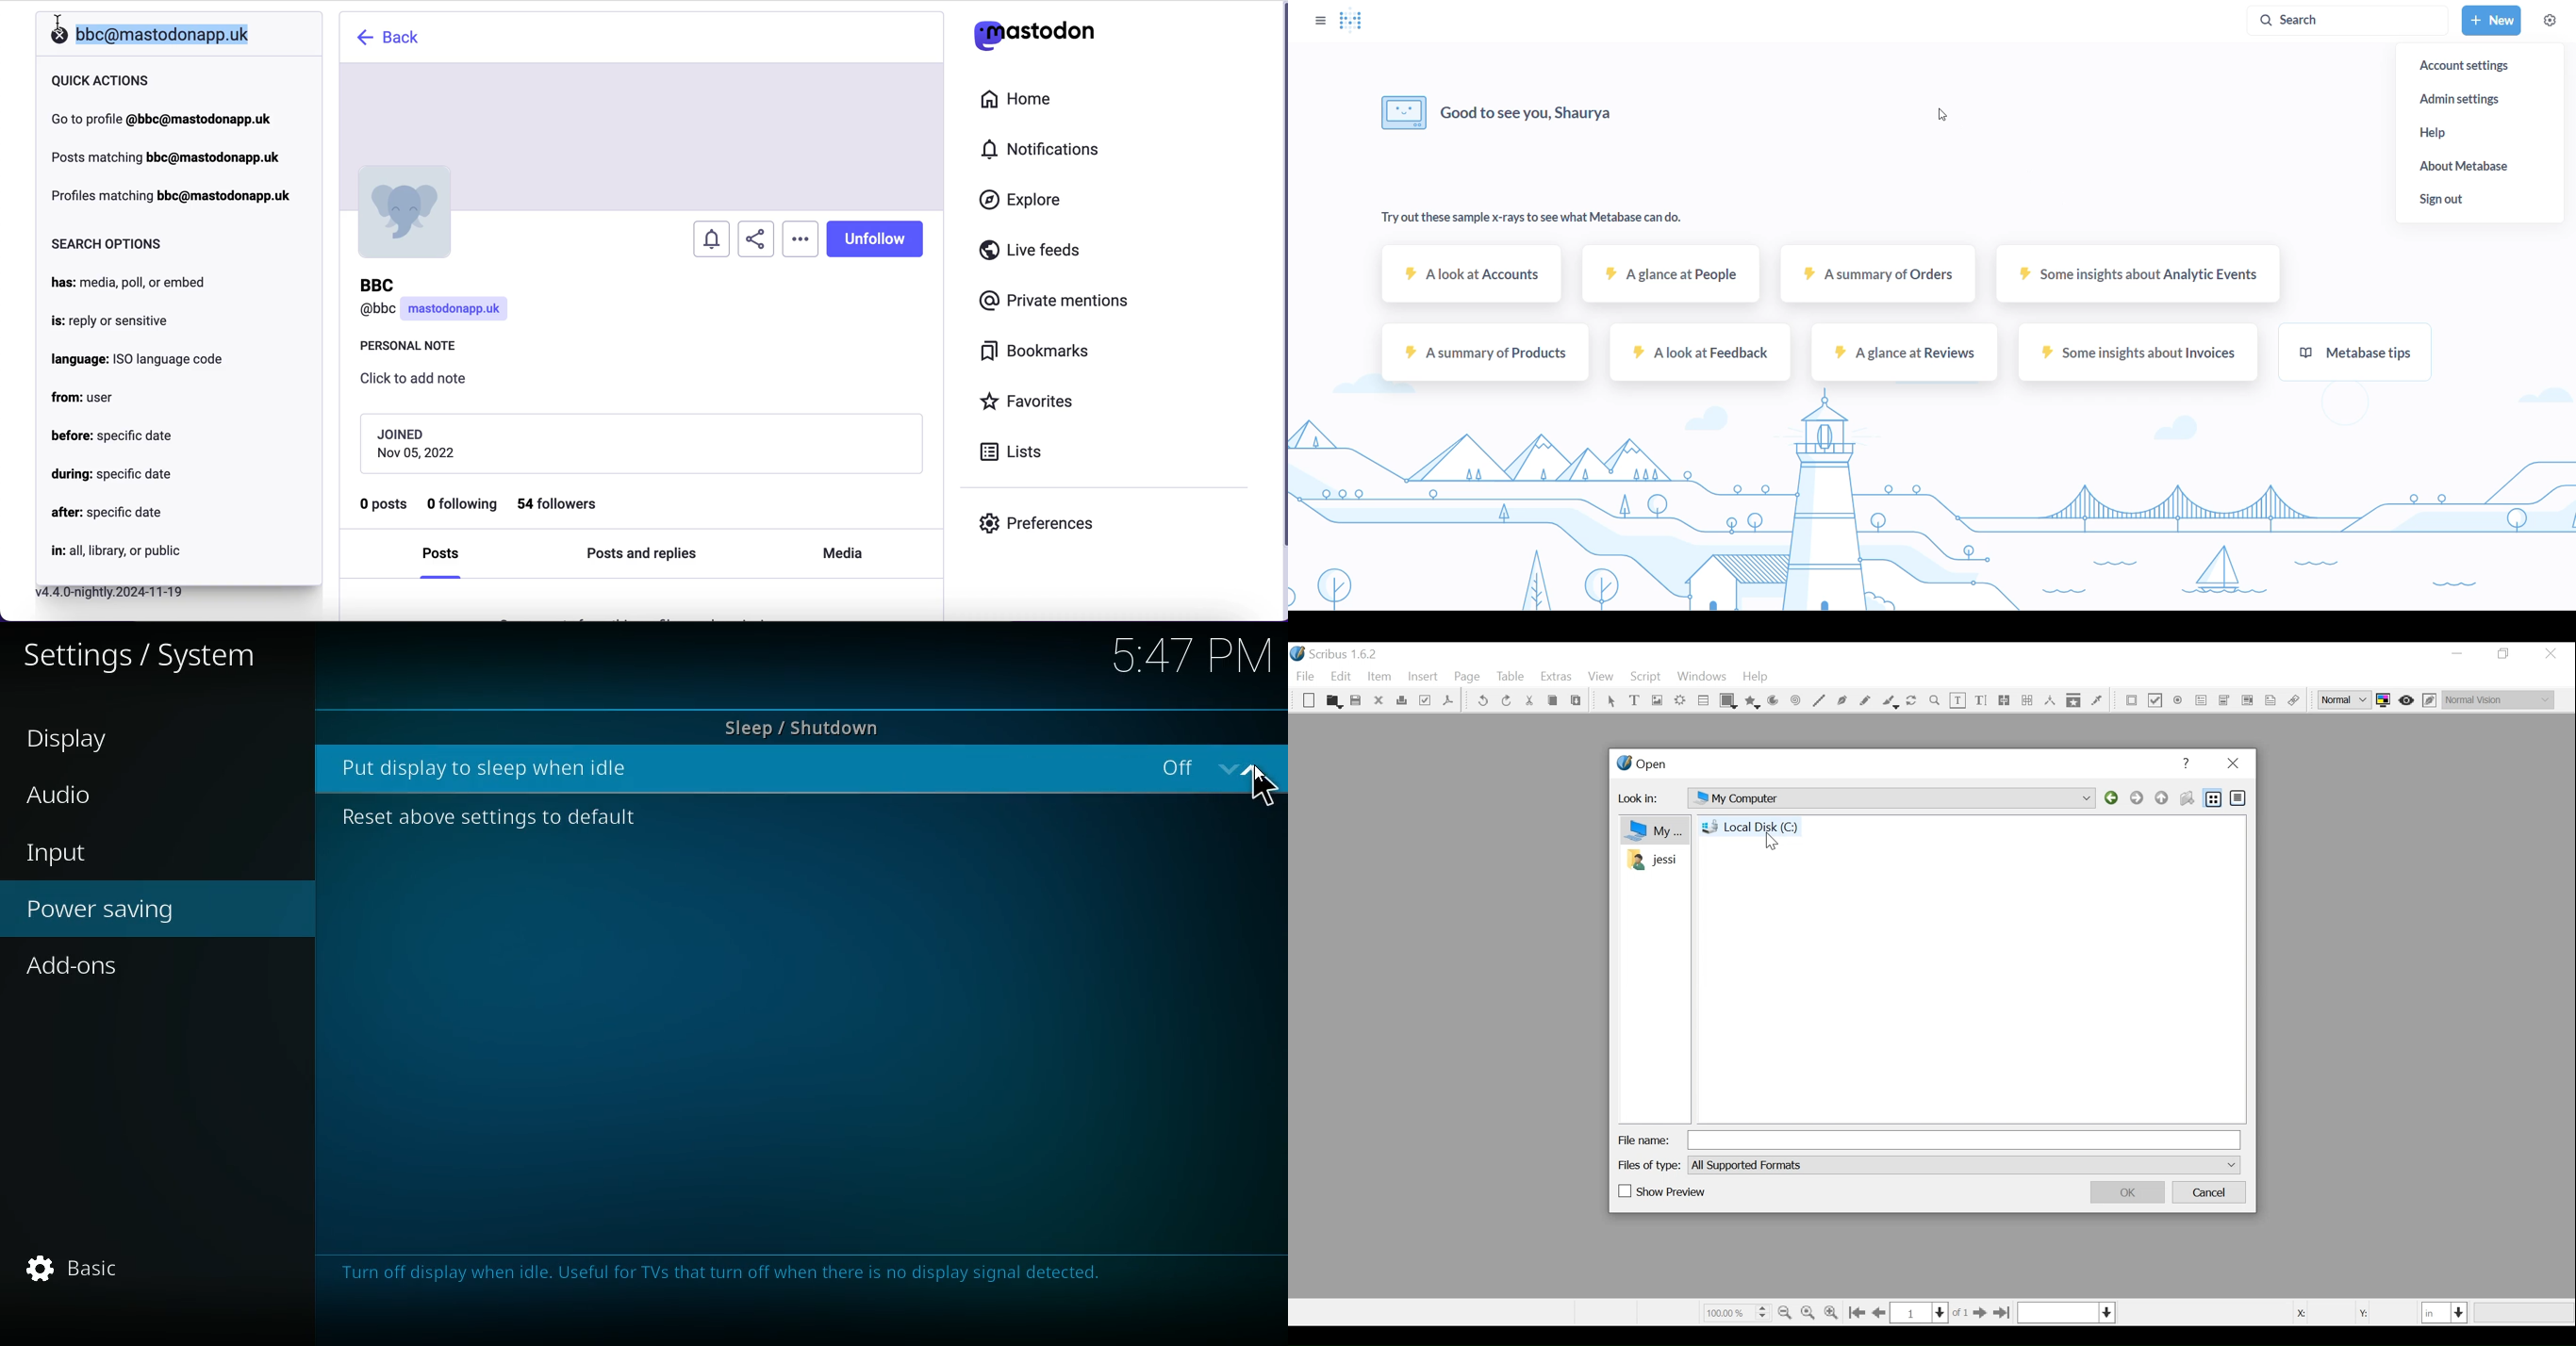 Image resolution: width=2576 pixels, height=1372 pixels. Describe the element at coordinates (1468, 678) in the screenshot. I see `Page` at that location.